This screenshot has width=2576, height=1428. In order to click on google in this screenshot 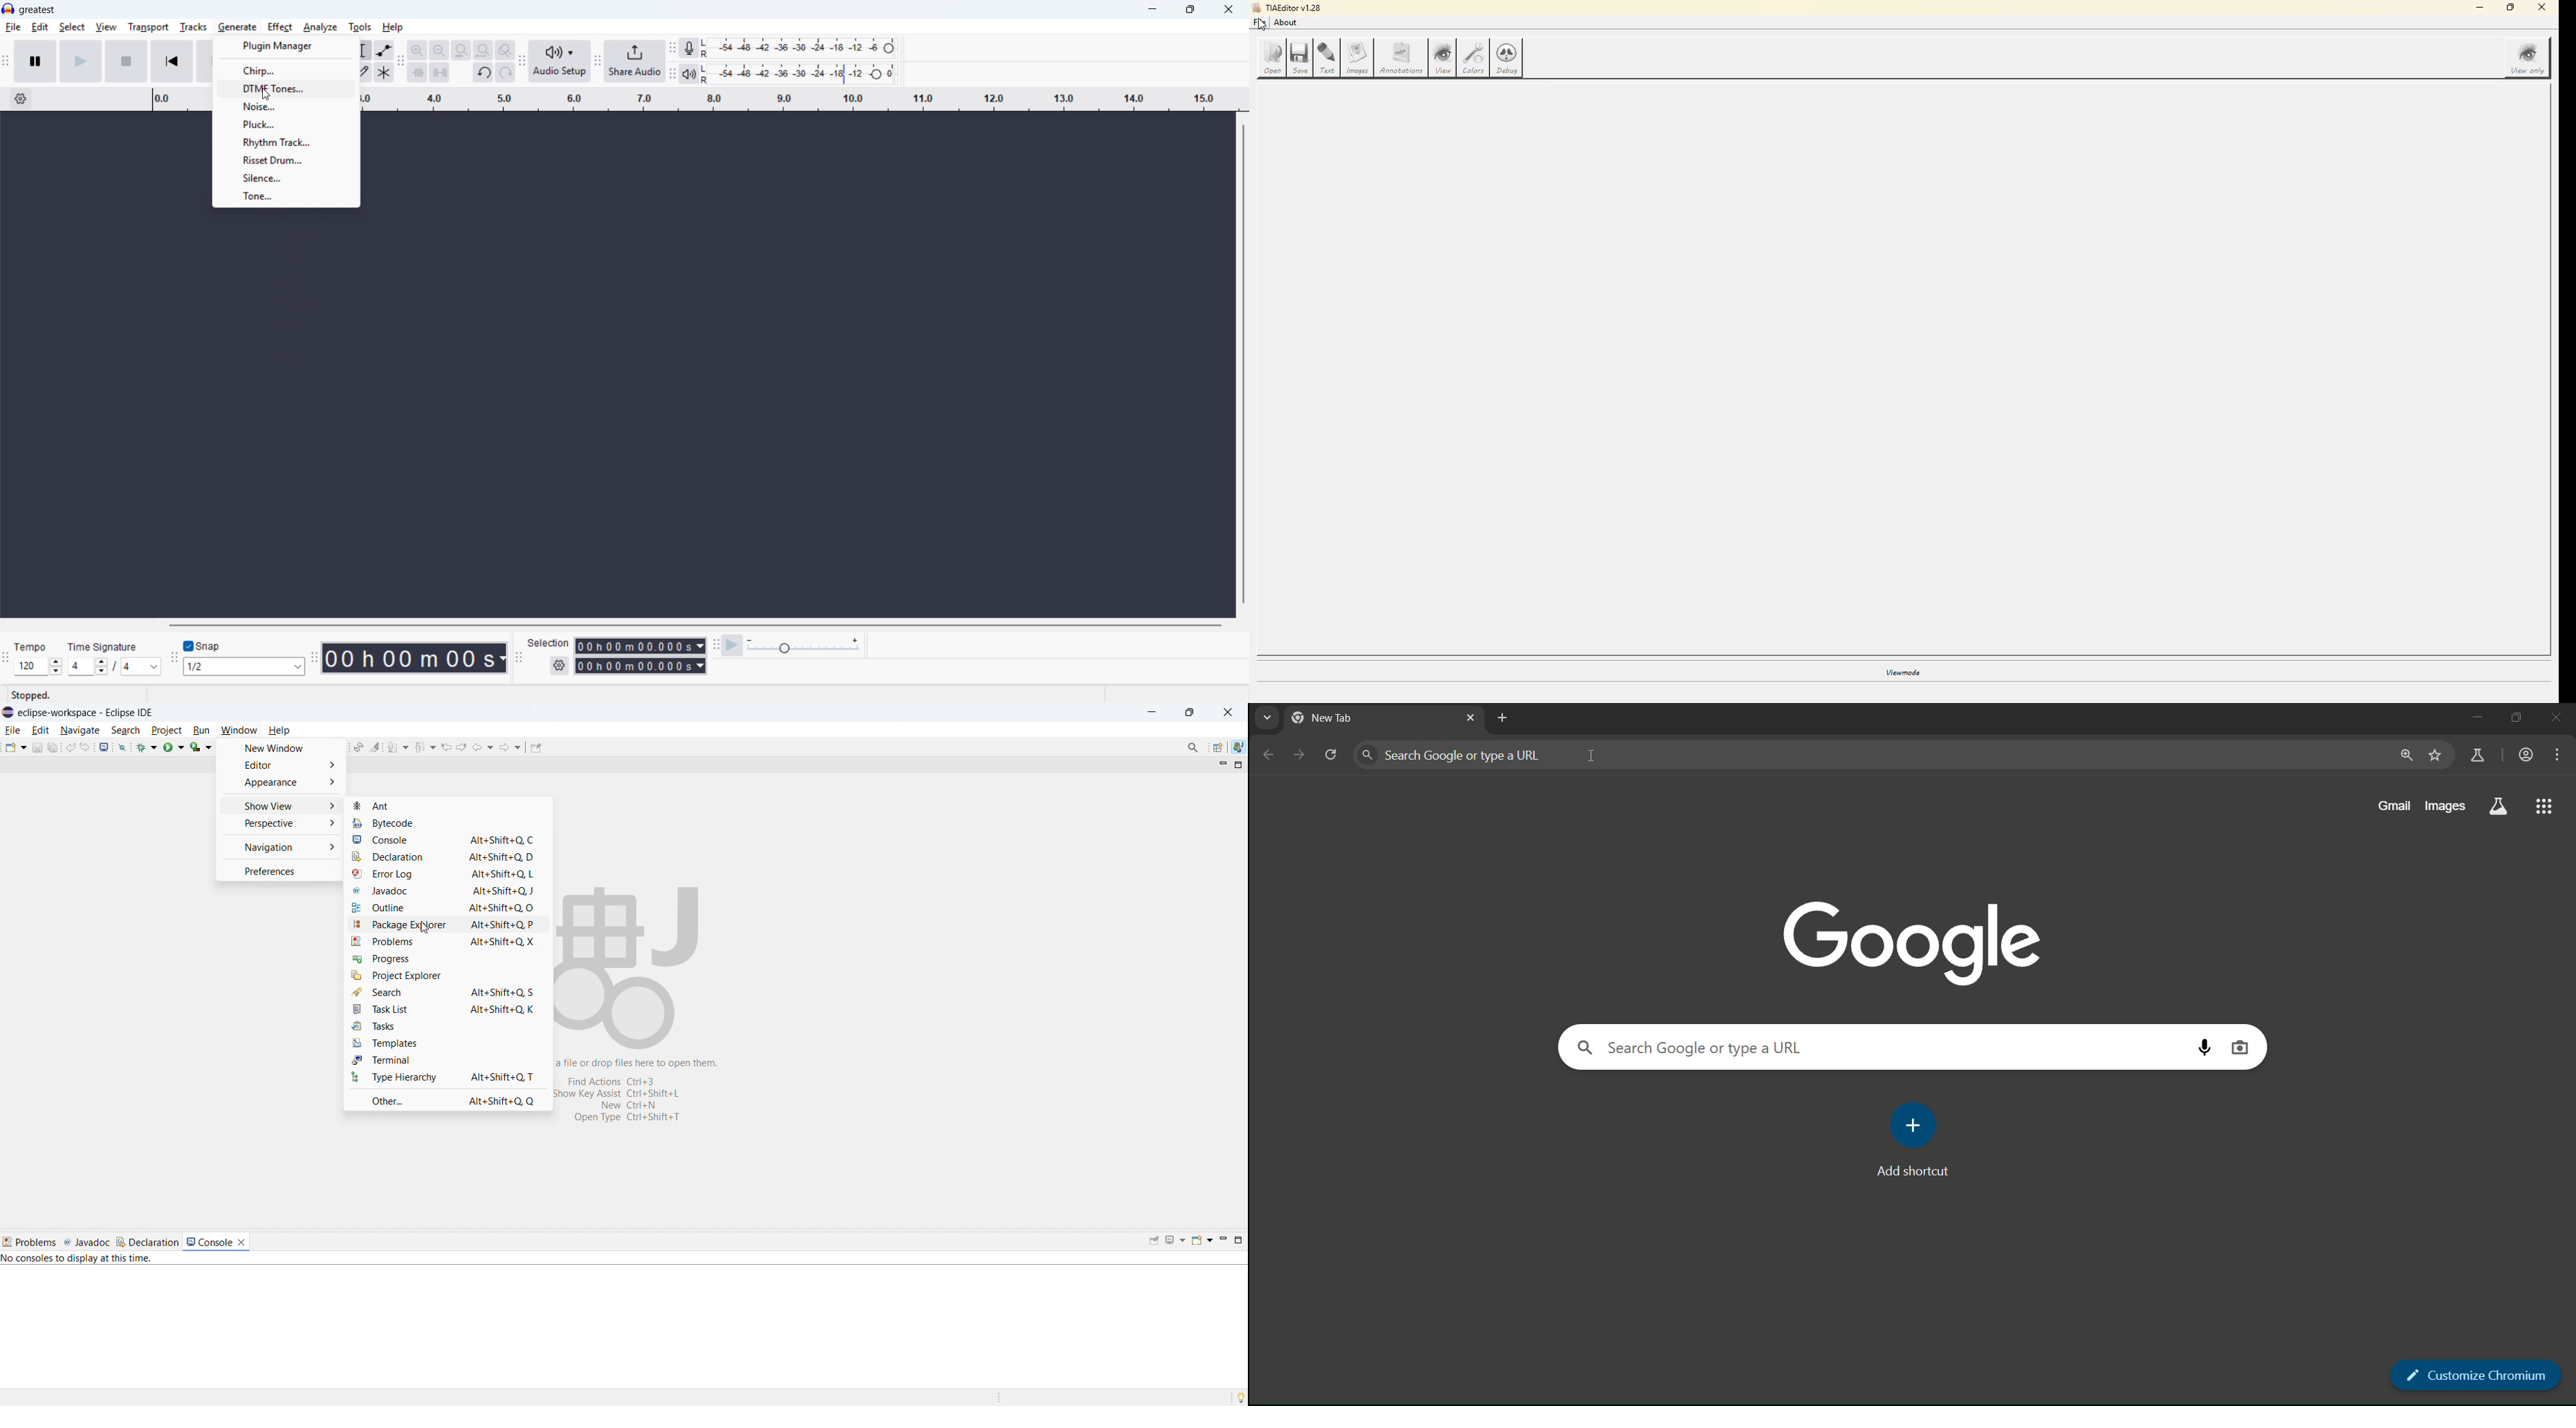, I will do `click(1917, 940)`.